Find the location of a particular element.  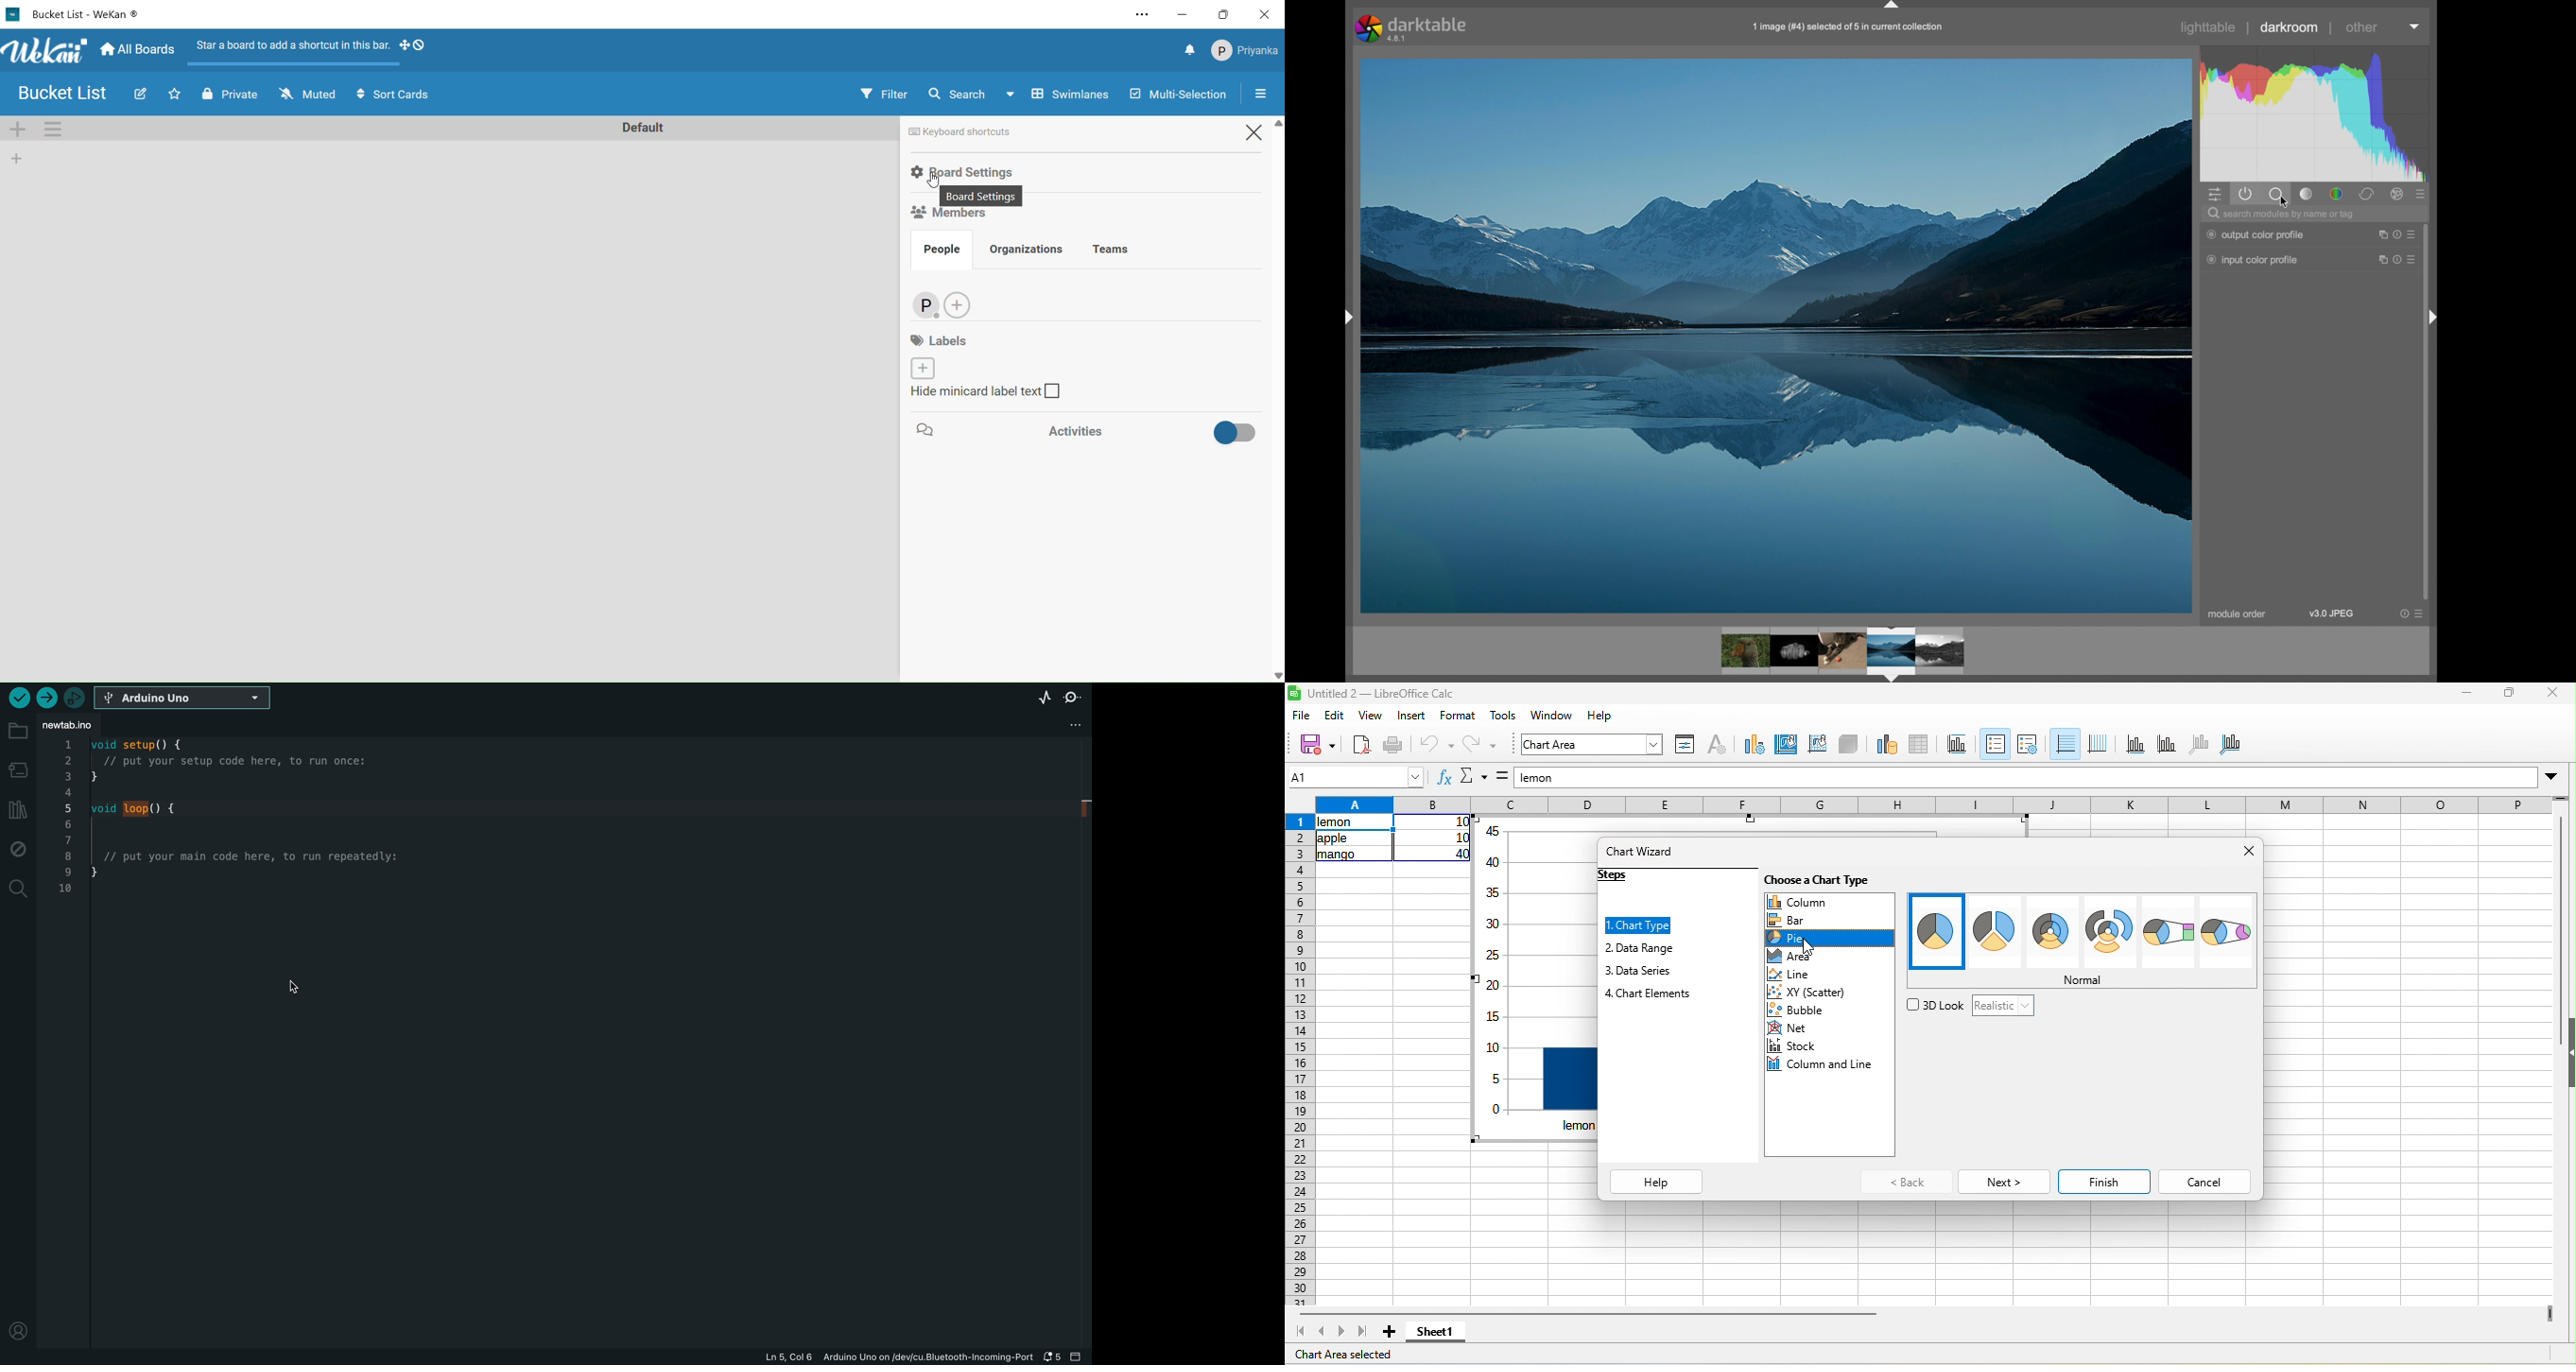

steps is located at coordinates (1621, 877).